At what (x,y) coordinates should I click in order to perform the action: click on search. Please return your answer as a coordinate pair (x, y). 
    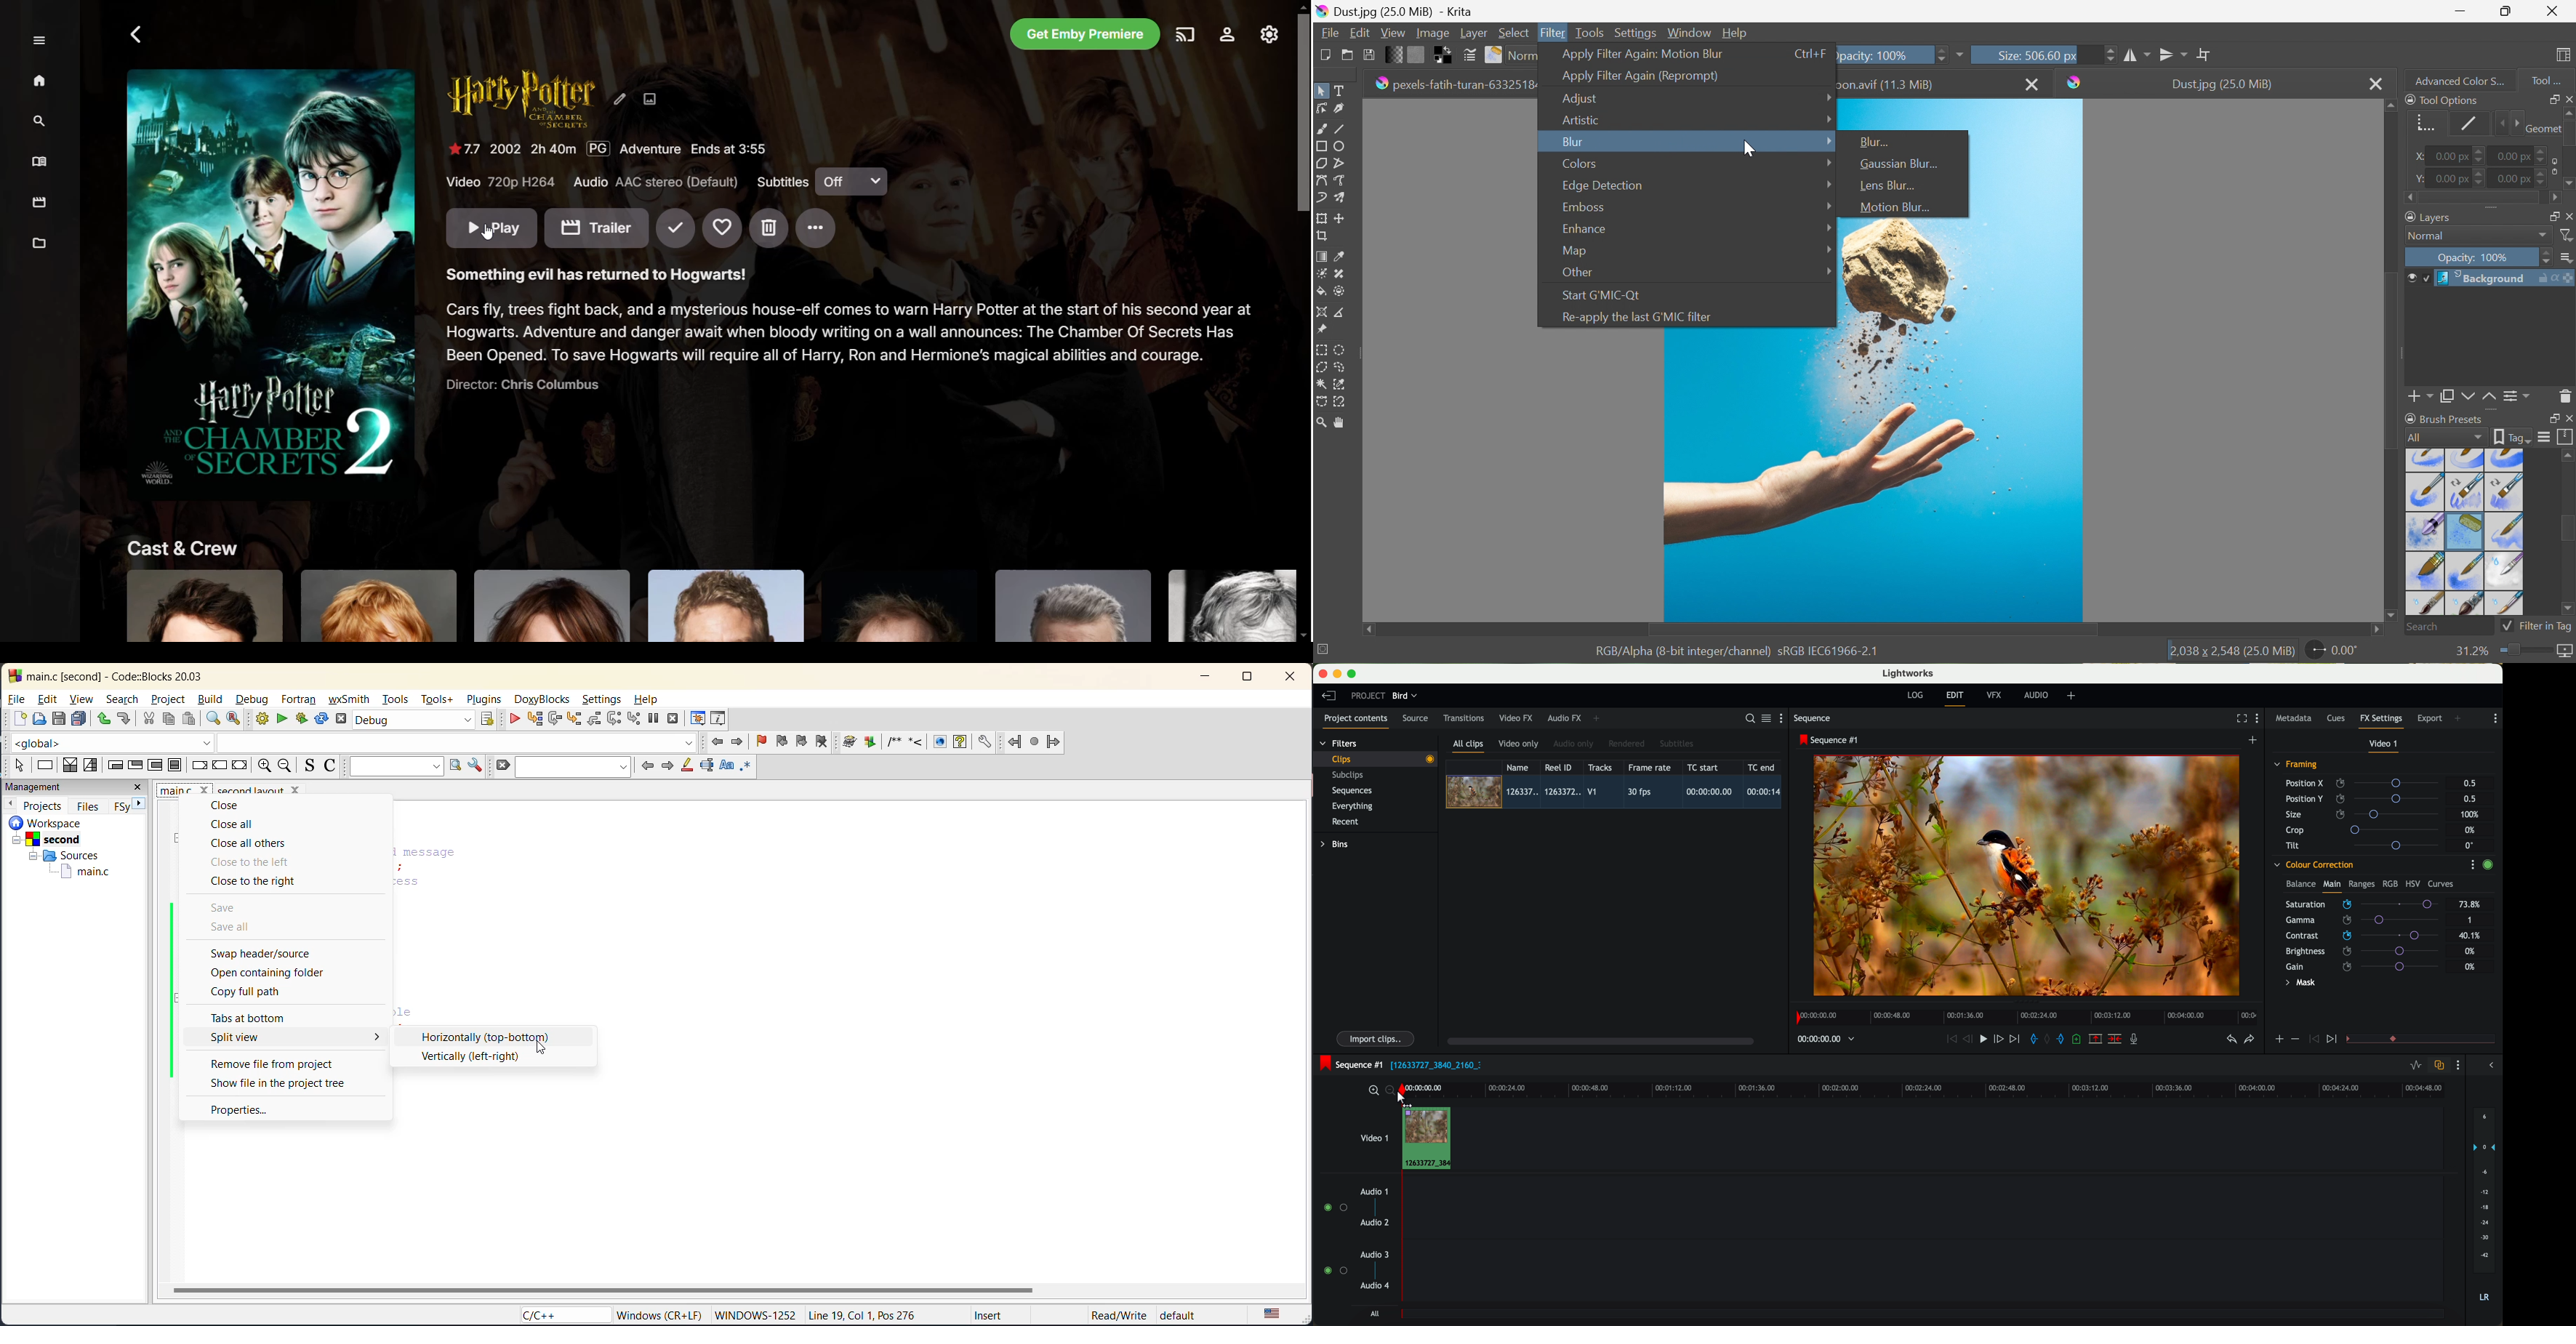
    Looking at the image, I should click on (121, 699).